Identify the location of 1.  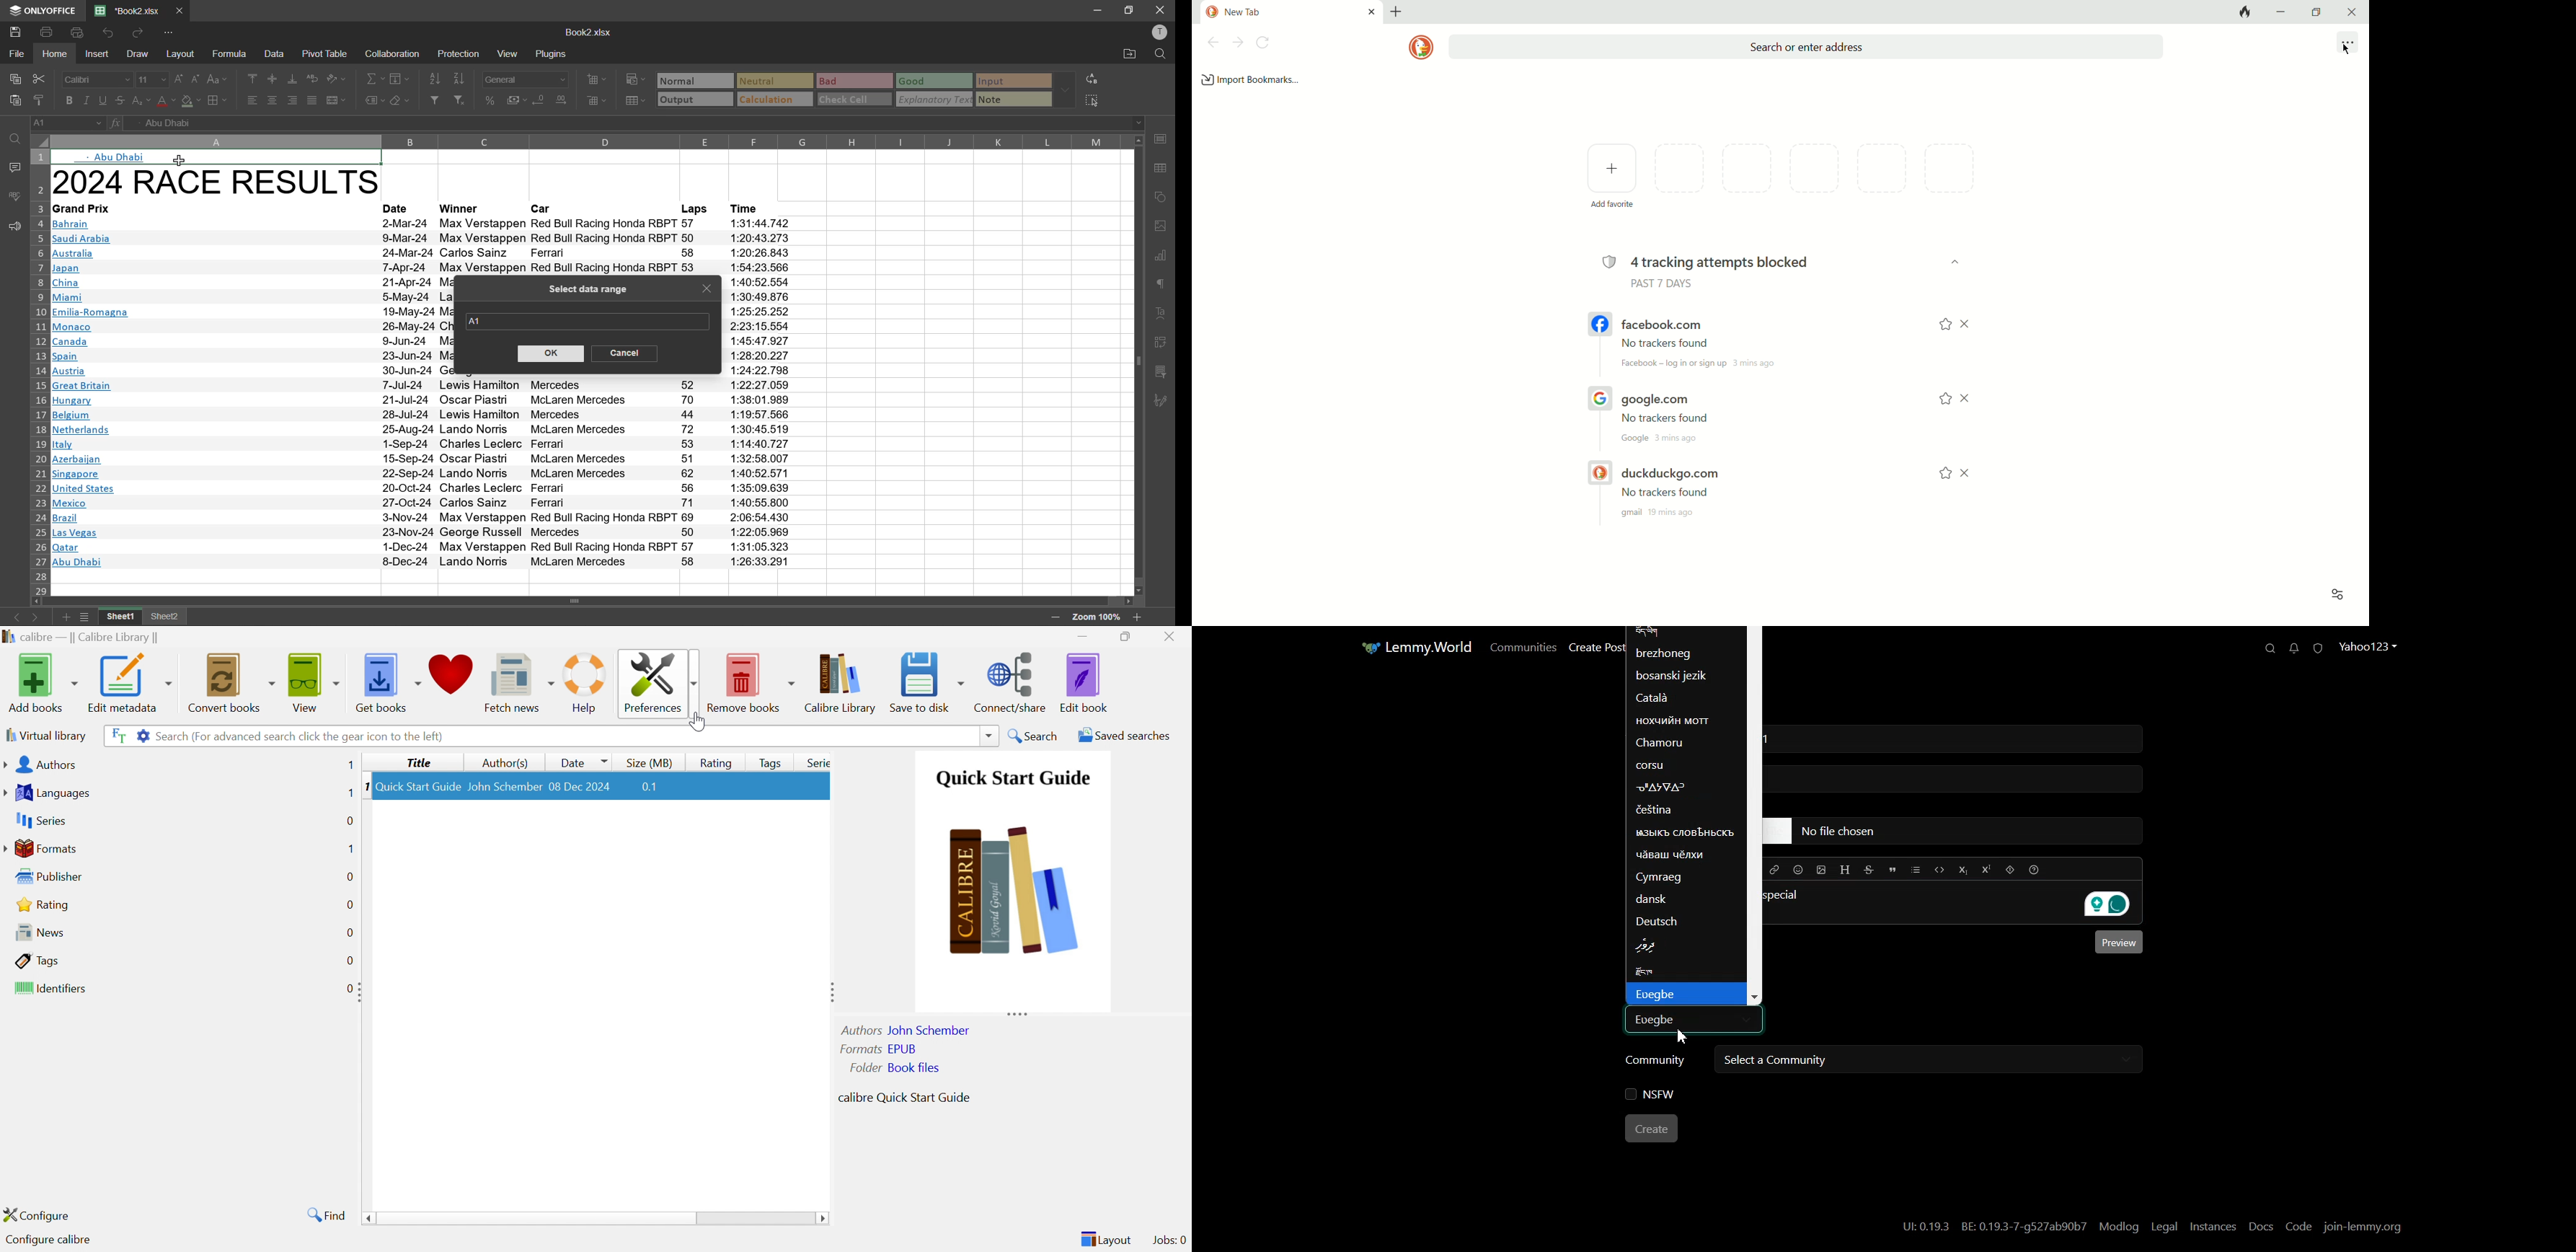
(365, 786).